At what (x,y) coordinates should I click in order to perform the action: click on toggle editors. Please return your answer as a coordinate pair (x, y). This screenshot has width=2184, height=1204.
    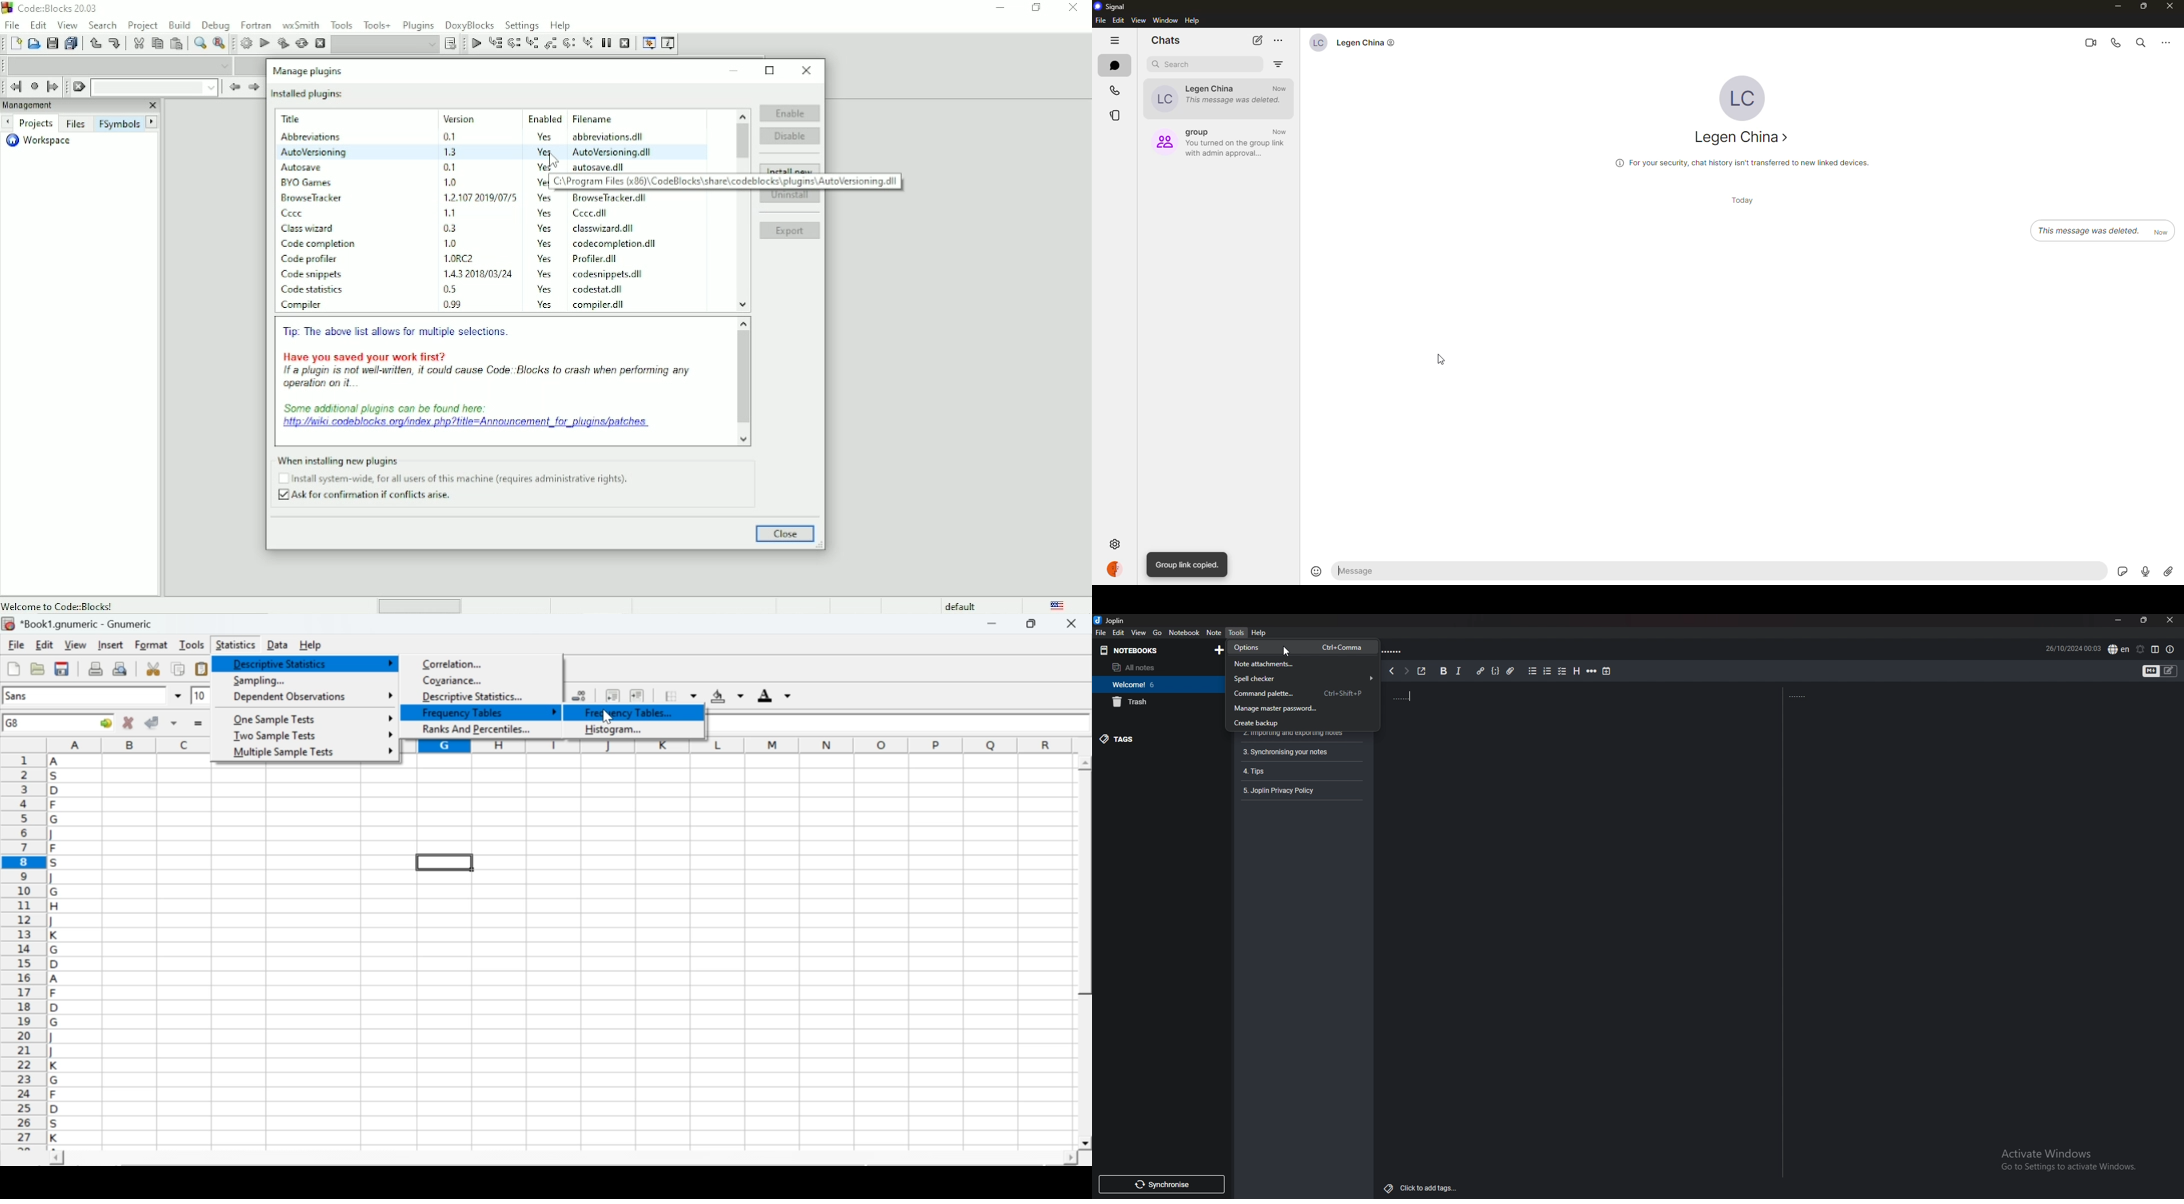
    Looking at the image, I should click on (2169, 671).